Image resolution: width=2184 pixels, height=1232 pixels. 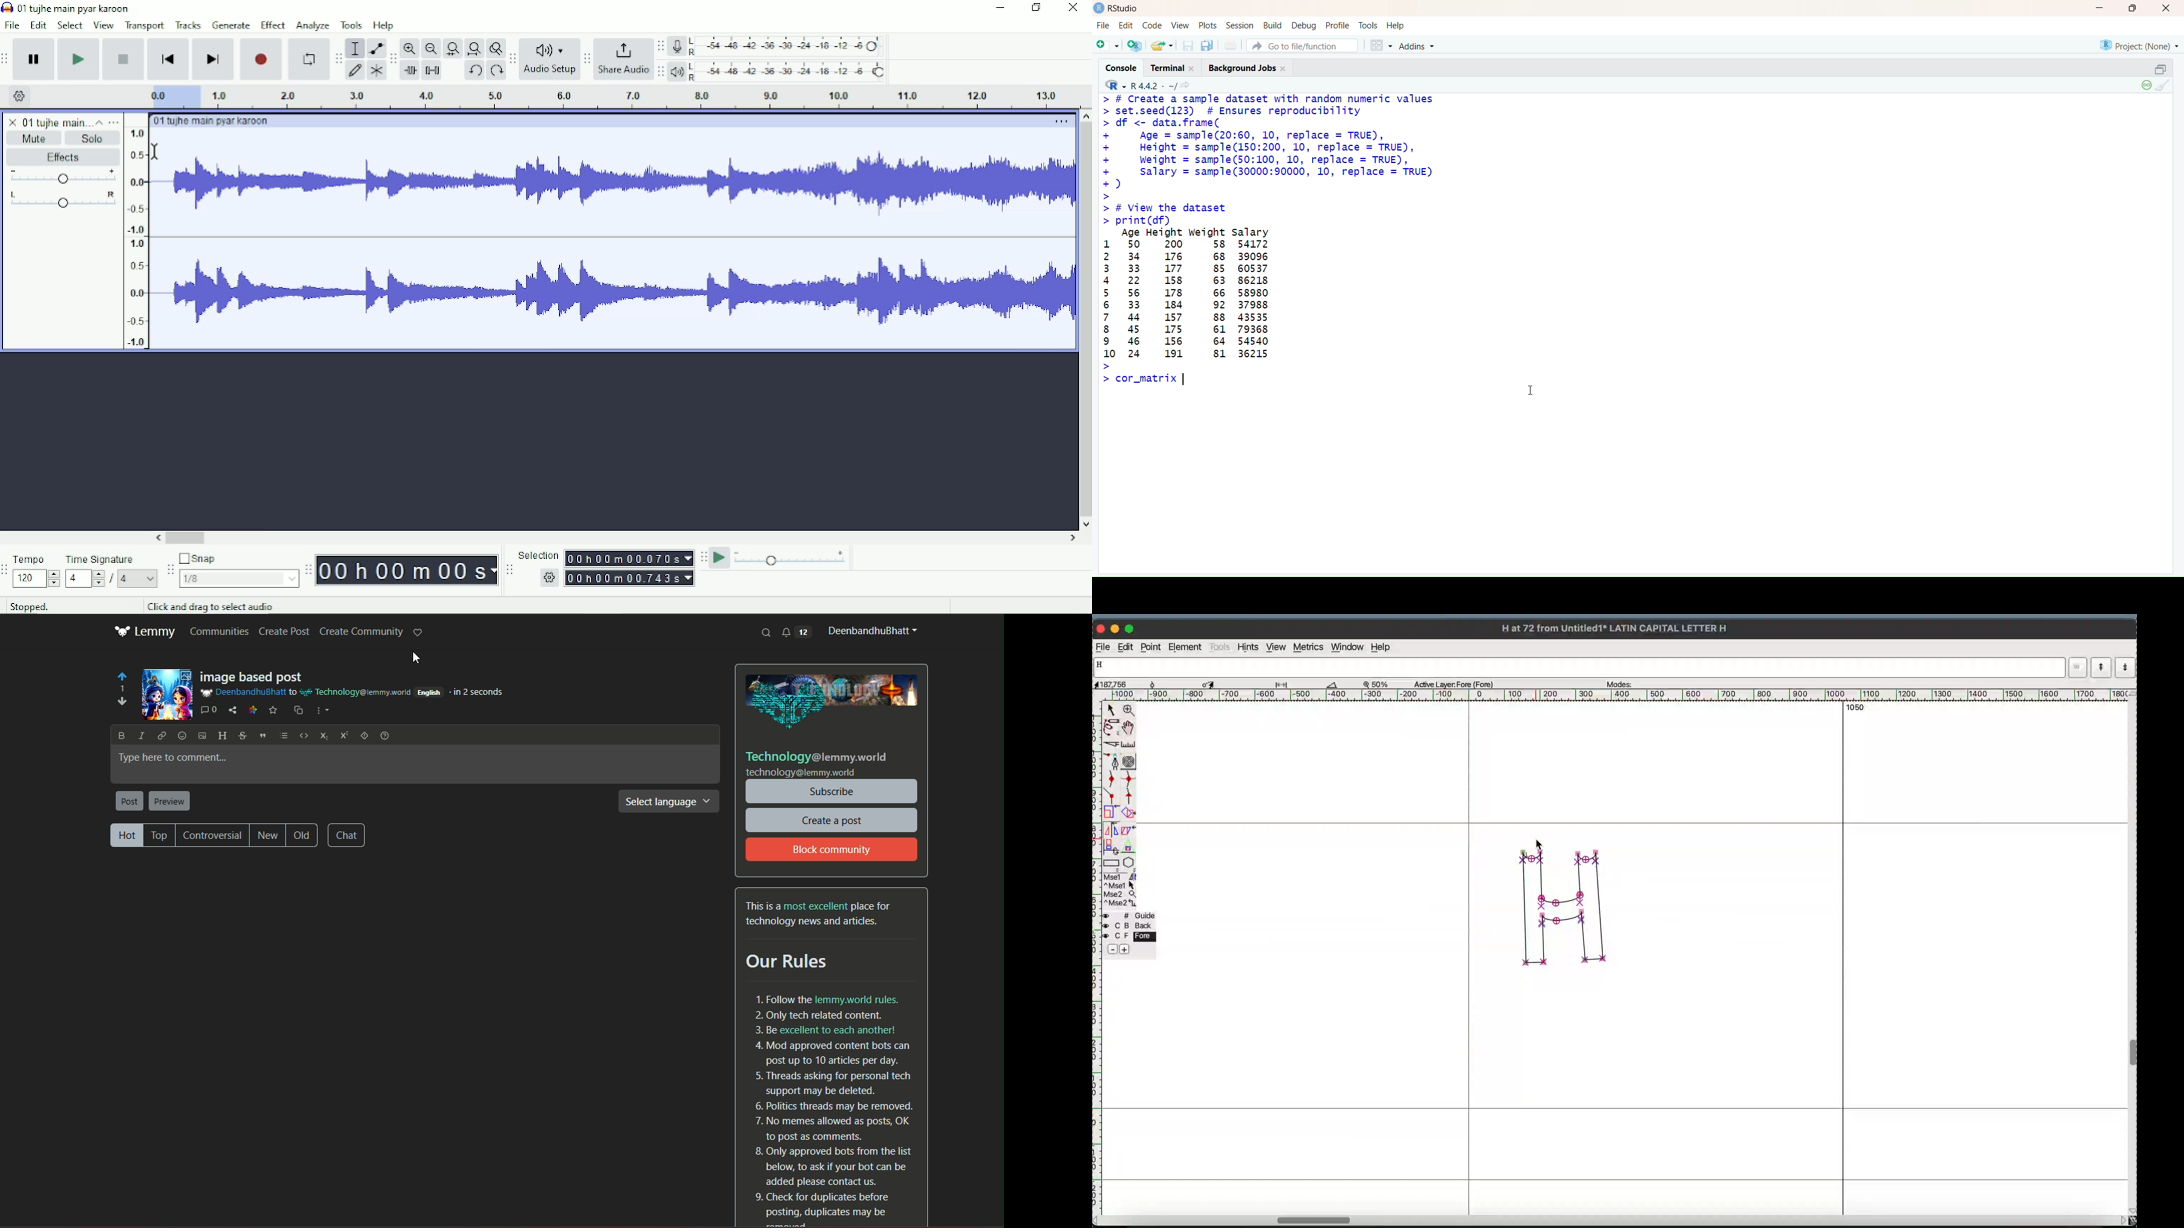 I want to click on Audacity playback meter toolbar, so click(x=660, y=71).